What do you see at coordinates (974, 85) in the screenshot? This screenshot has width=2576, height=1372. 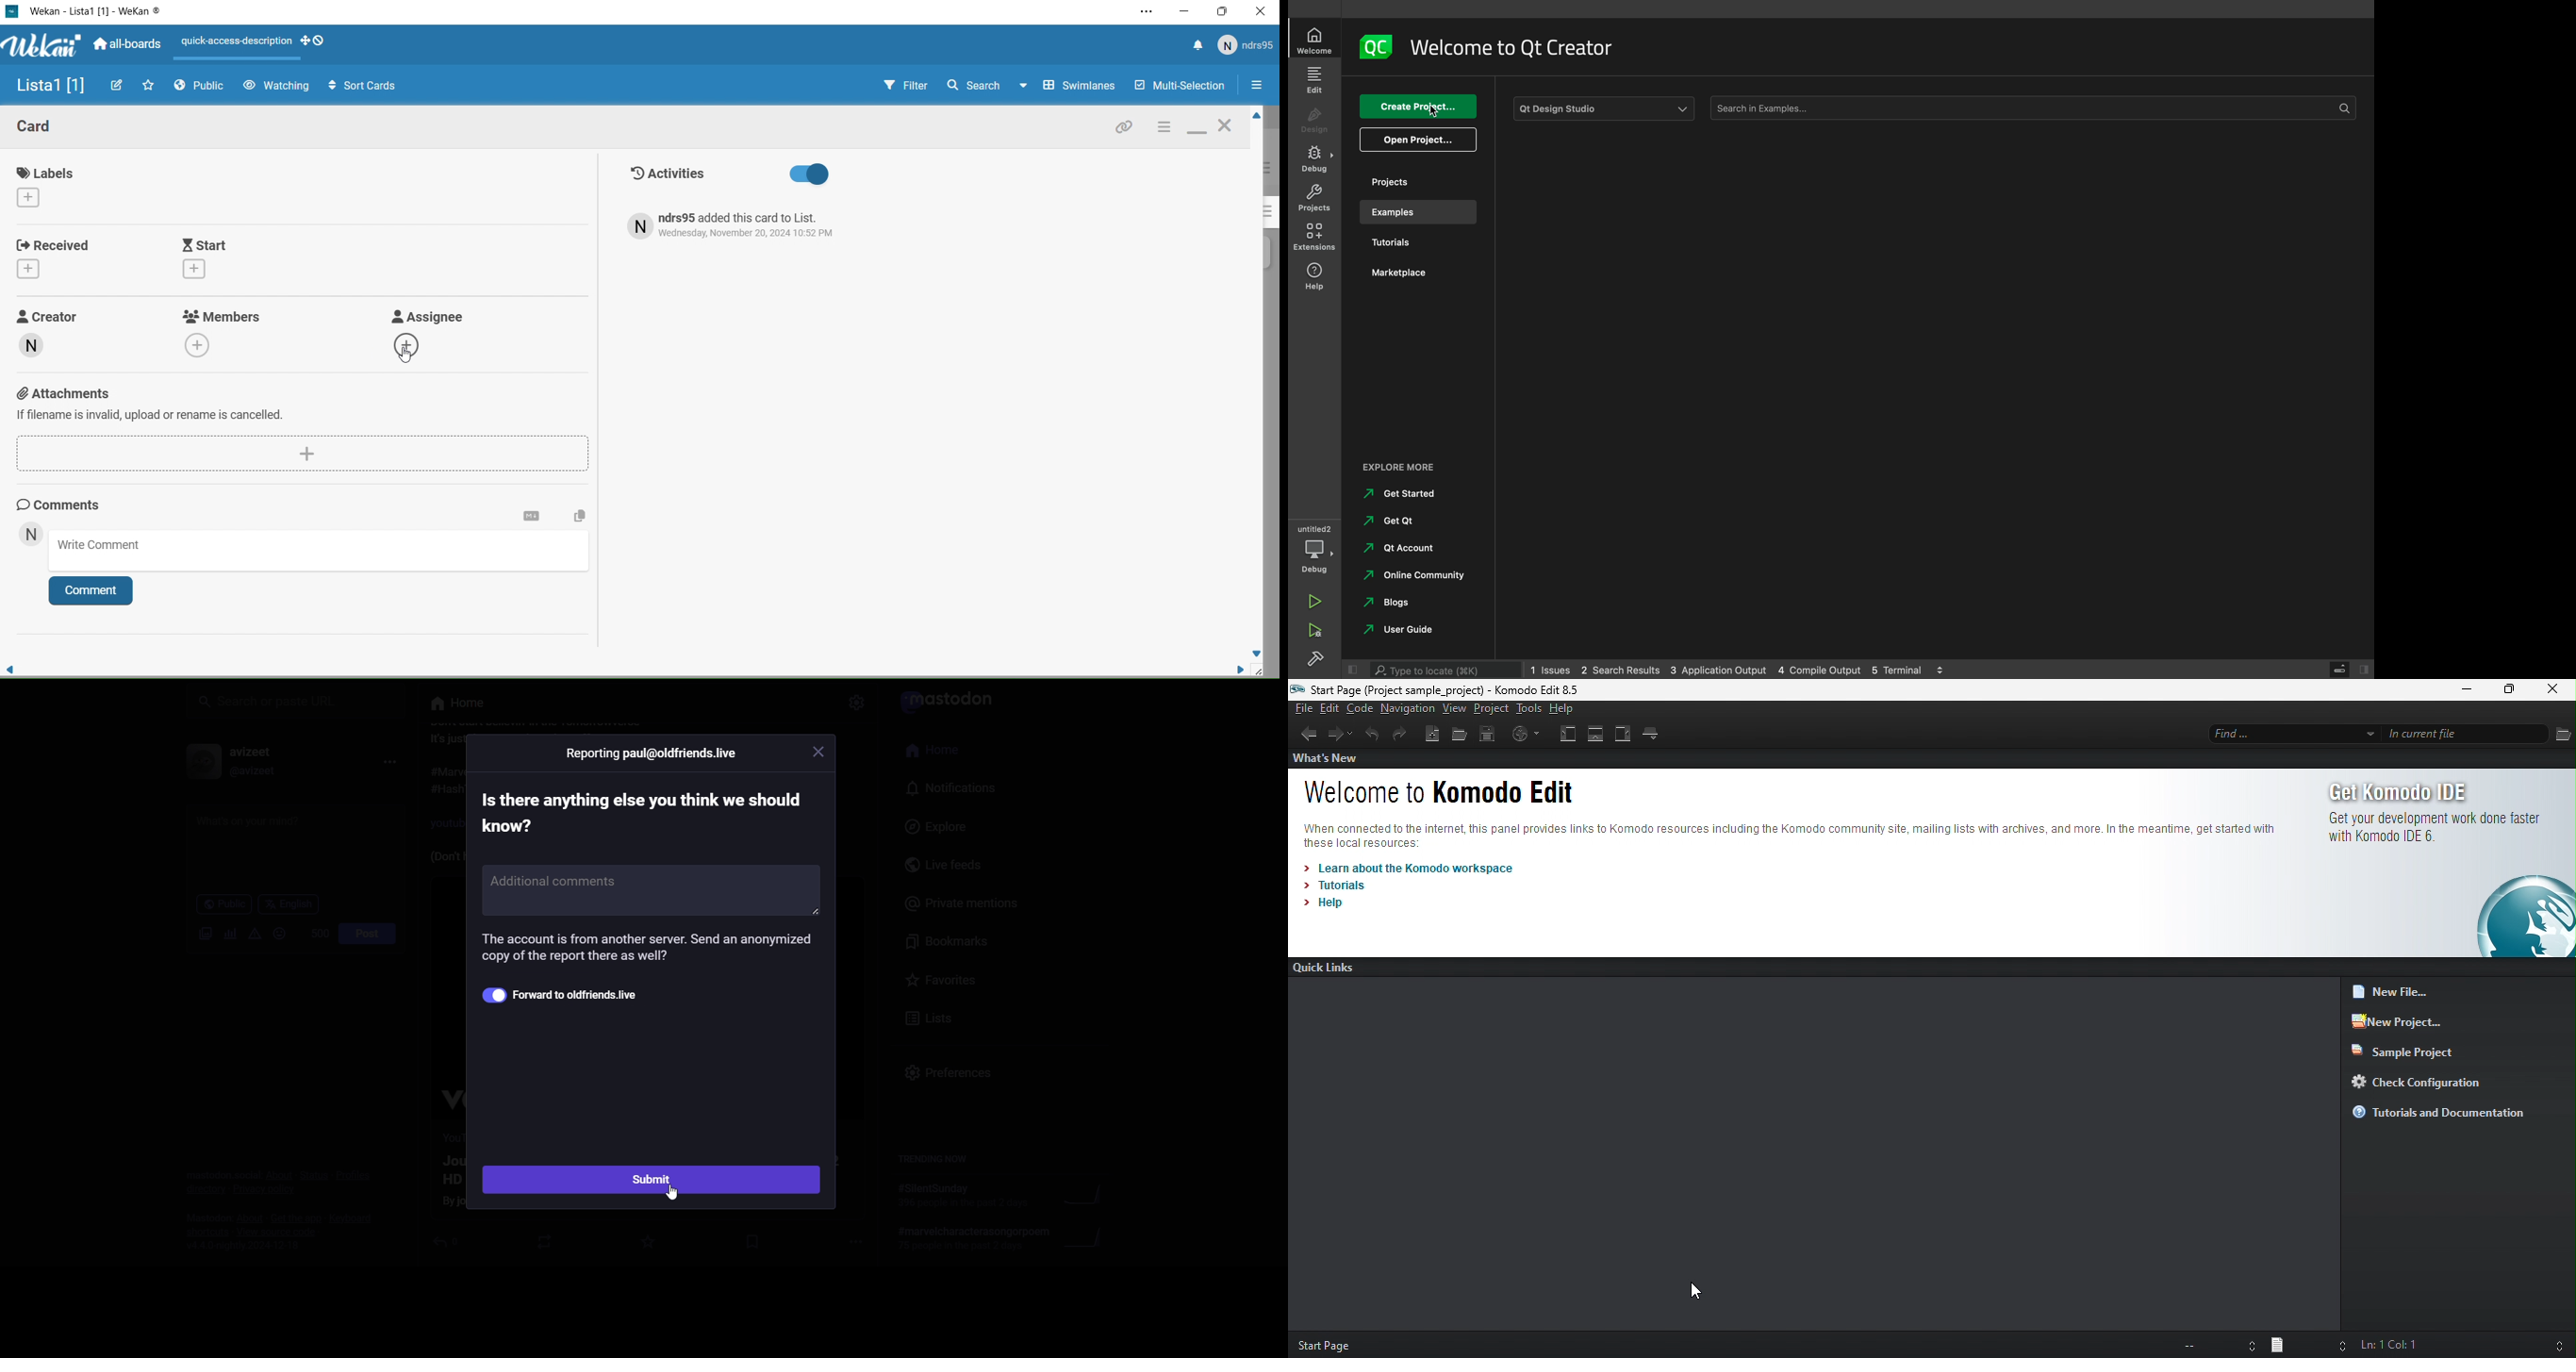 I see `Search` at bounding box center [974, 85].